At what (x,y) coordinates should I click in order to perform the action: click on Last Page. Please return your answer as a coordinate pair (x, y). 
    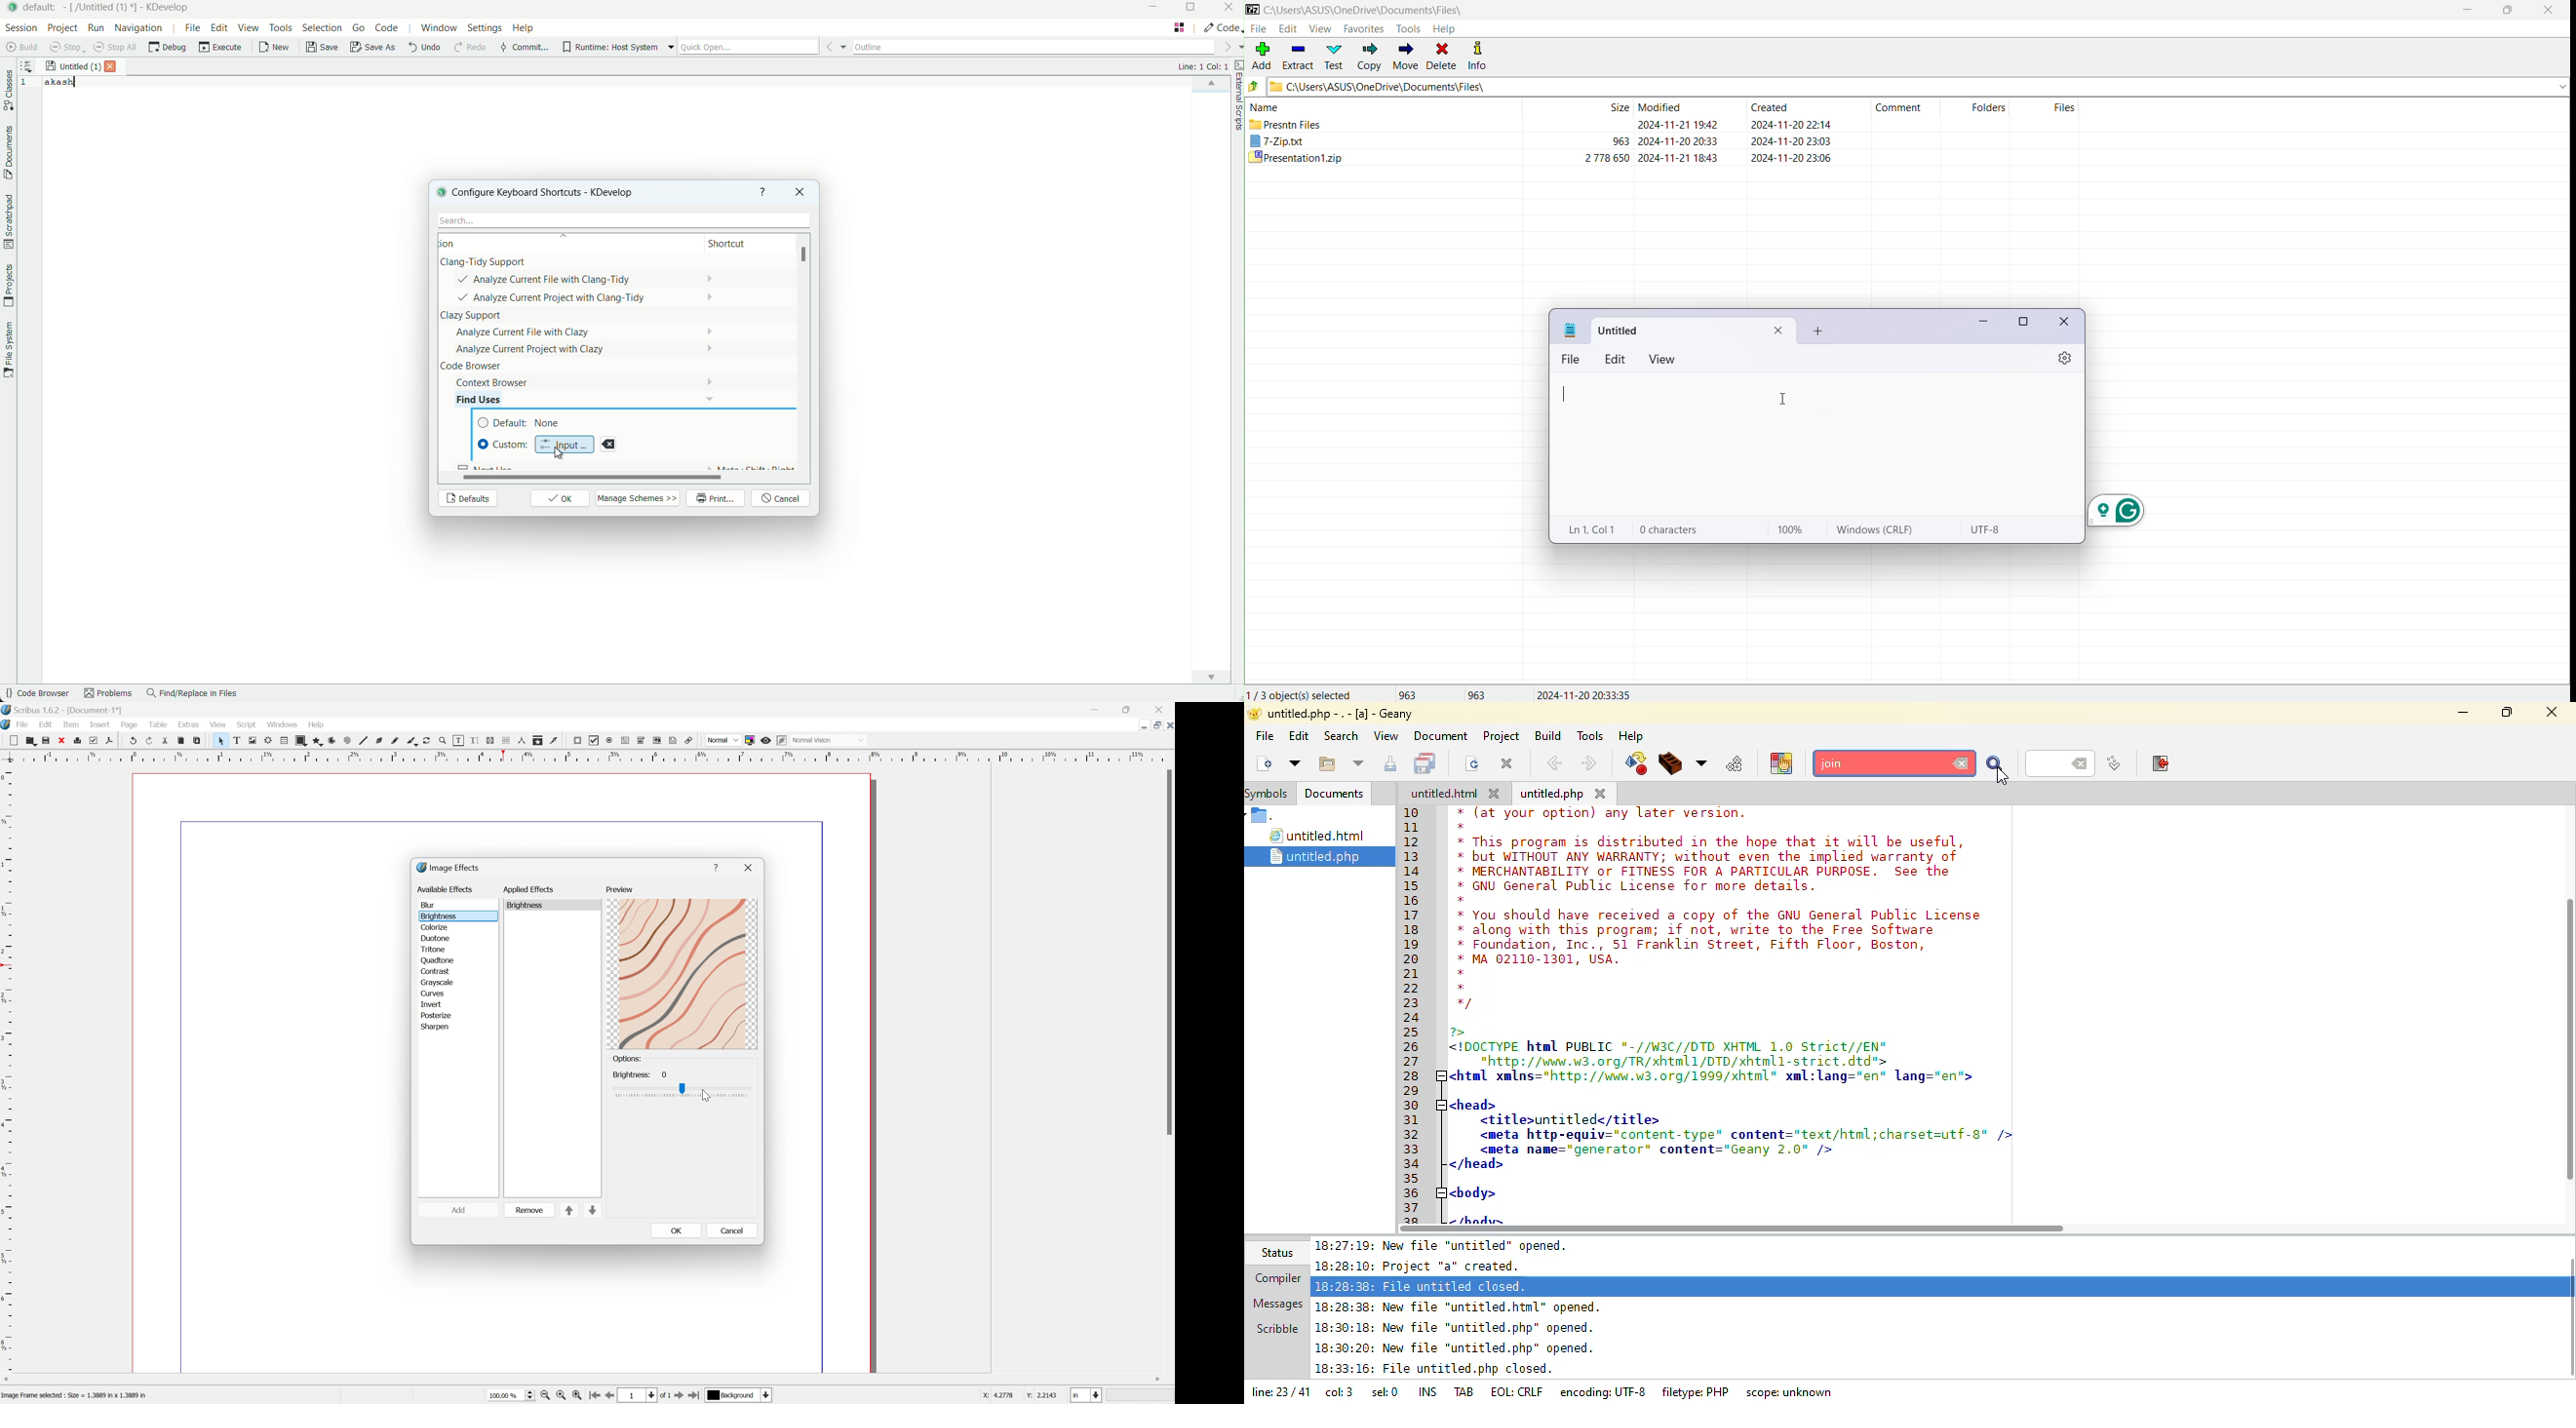
    Looking at the image, I should click on (698, 1395).